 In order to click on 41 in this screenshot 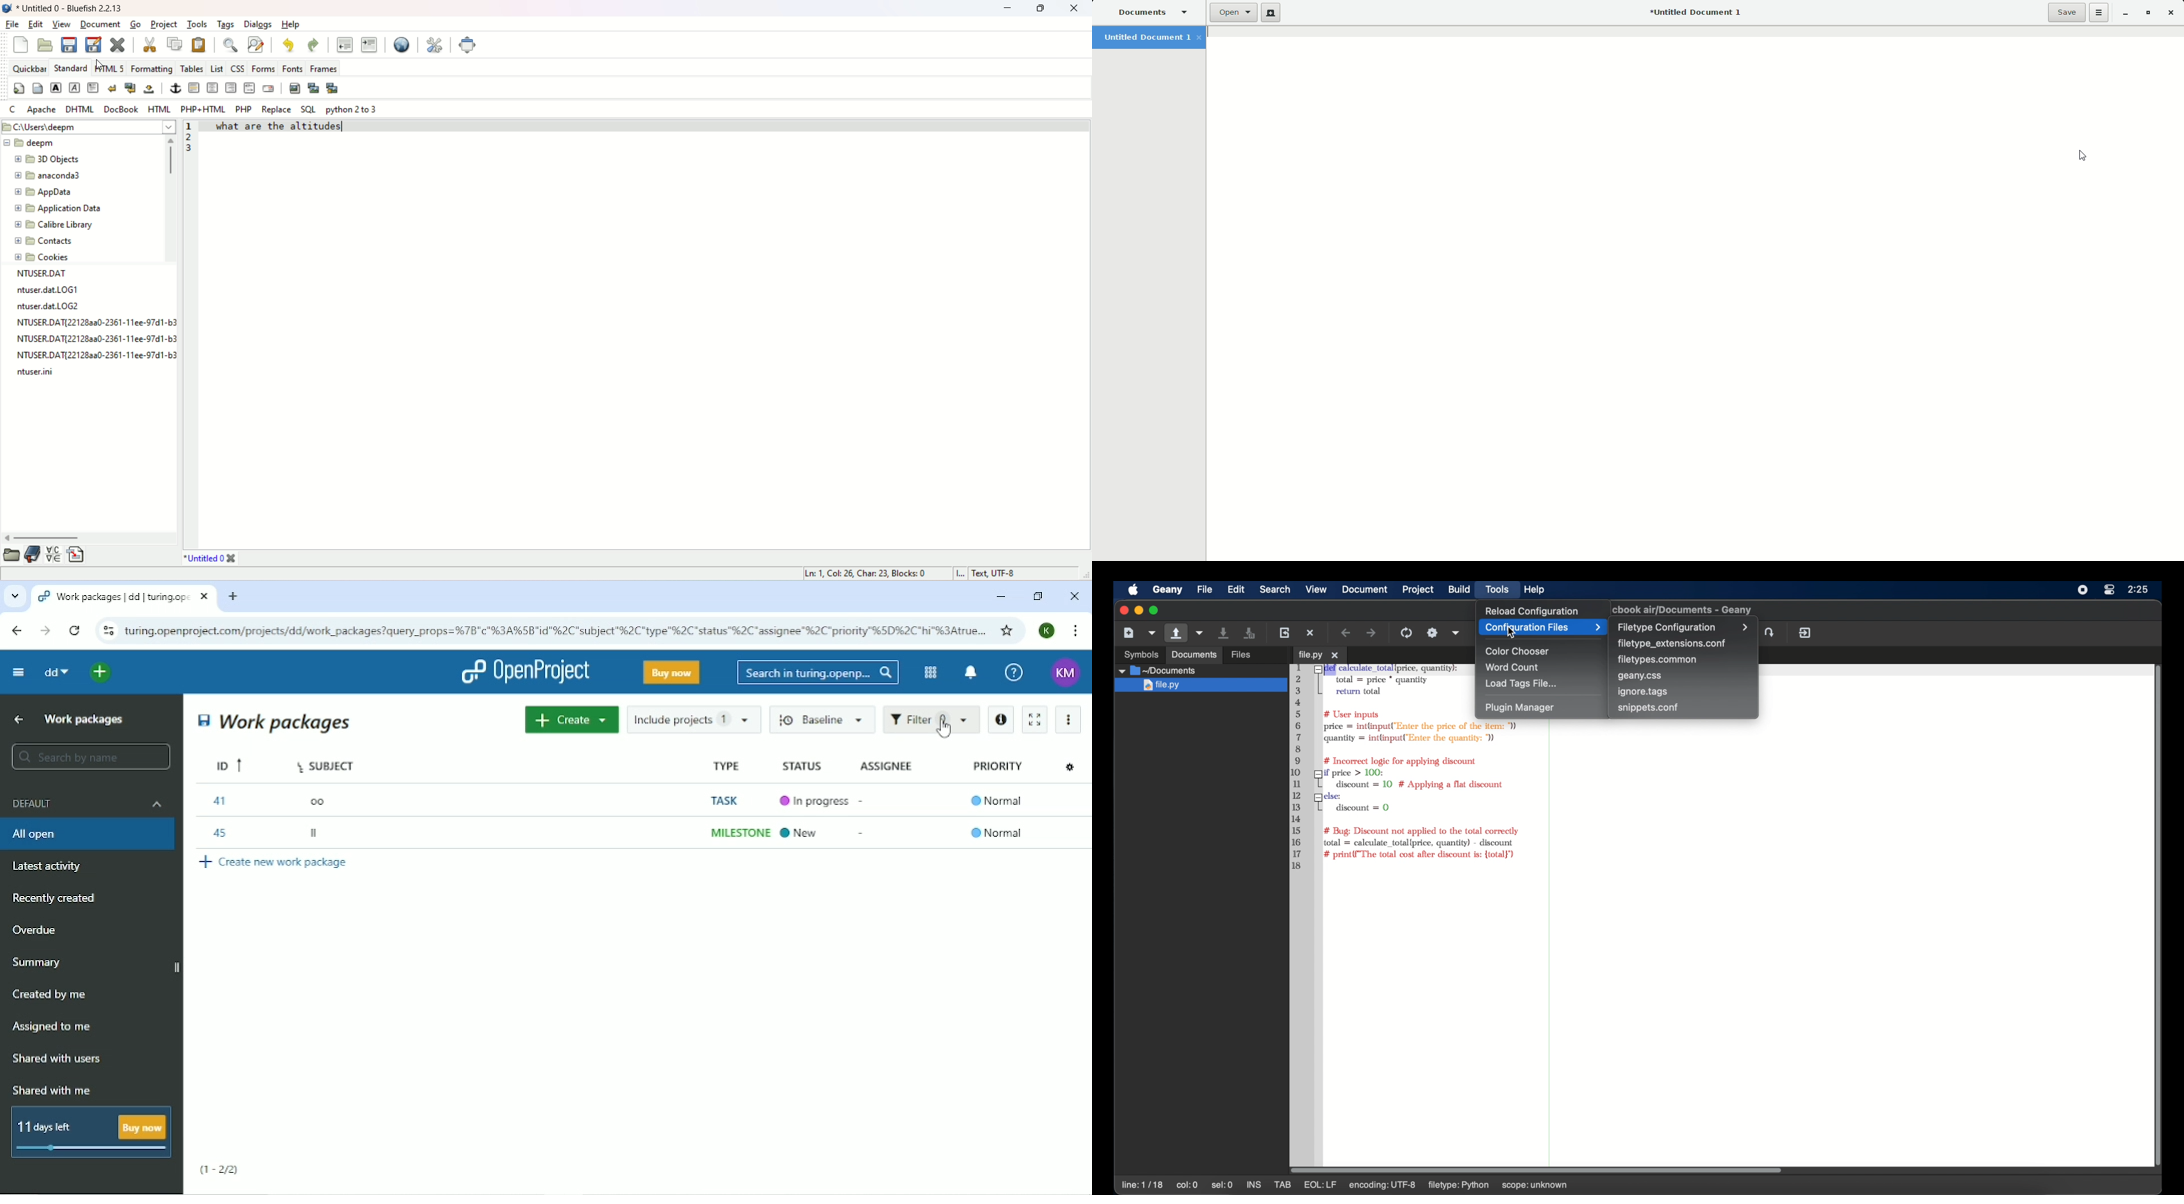, I will do `click(223, 801)`.